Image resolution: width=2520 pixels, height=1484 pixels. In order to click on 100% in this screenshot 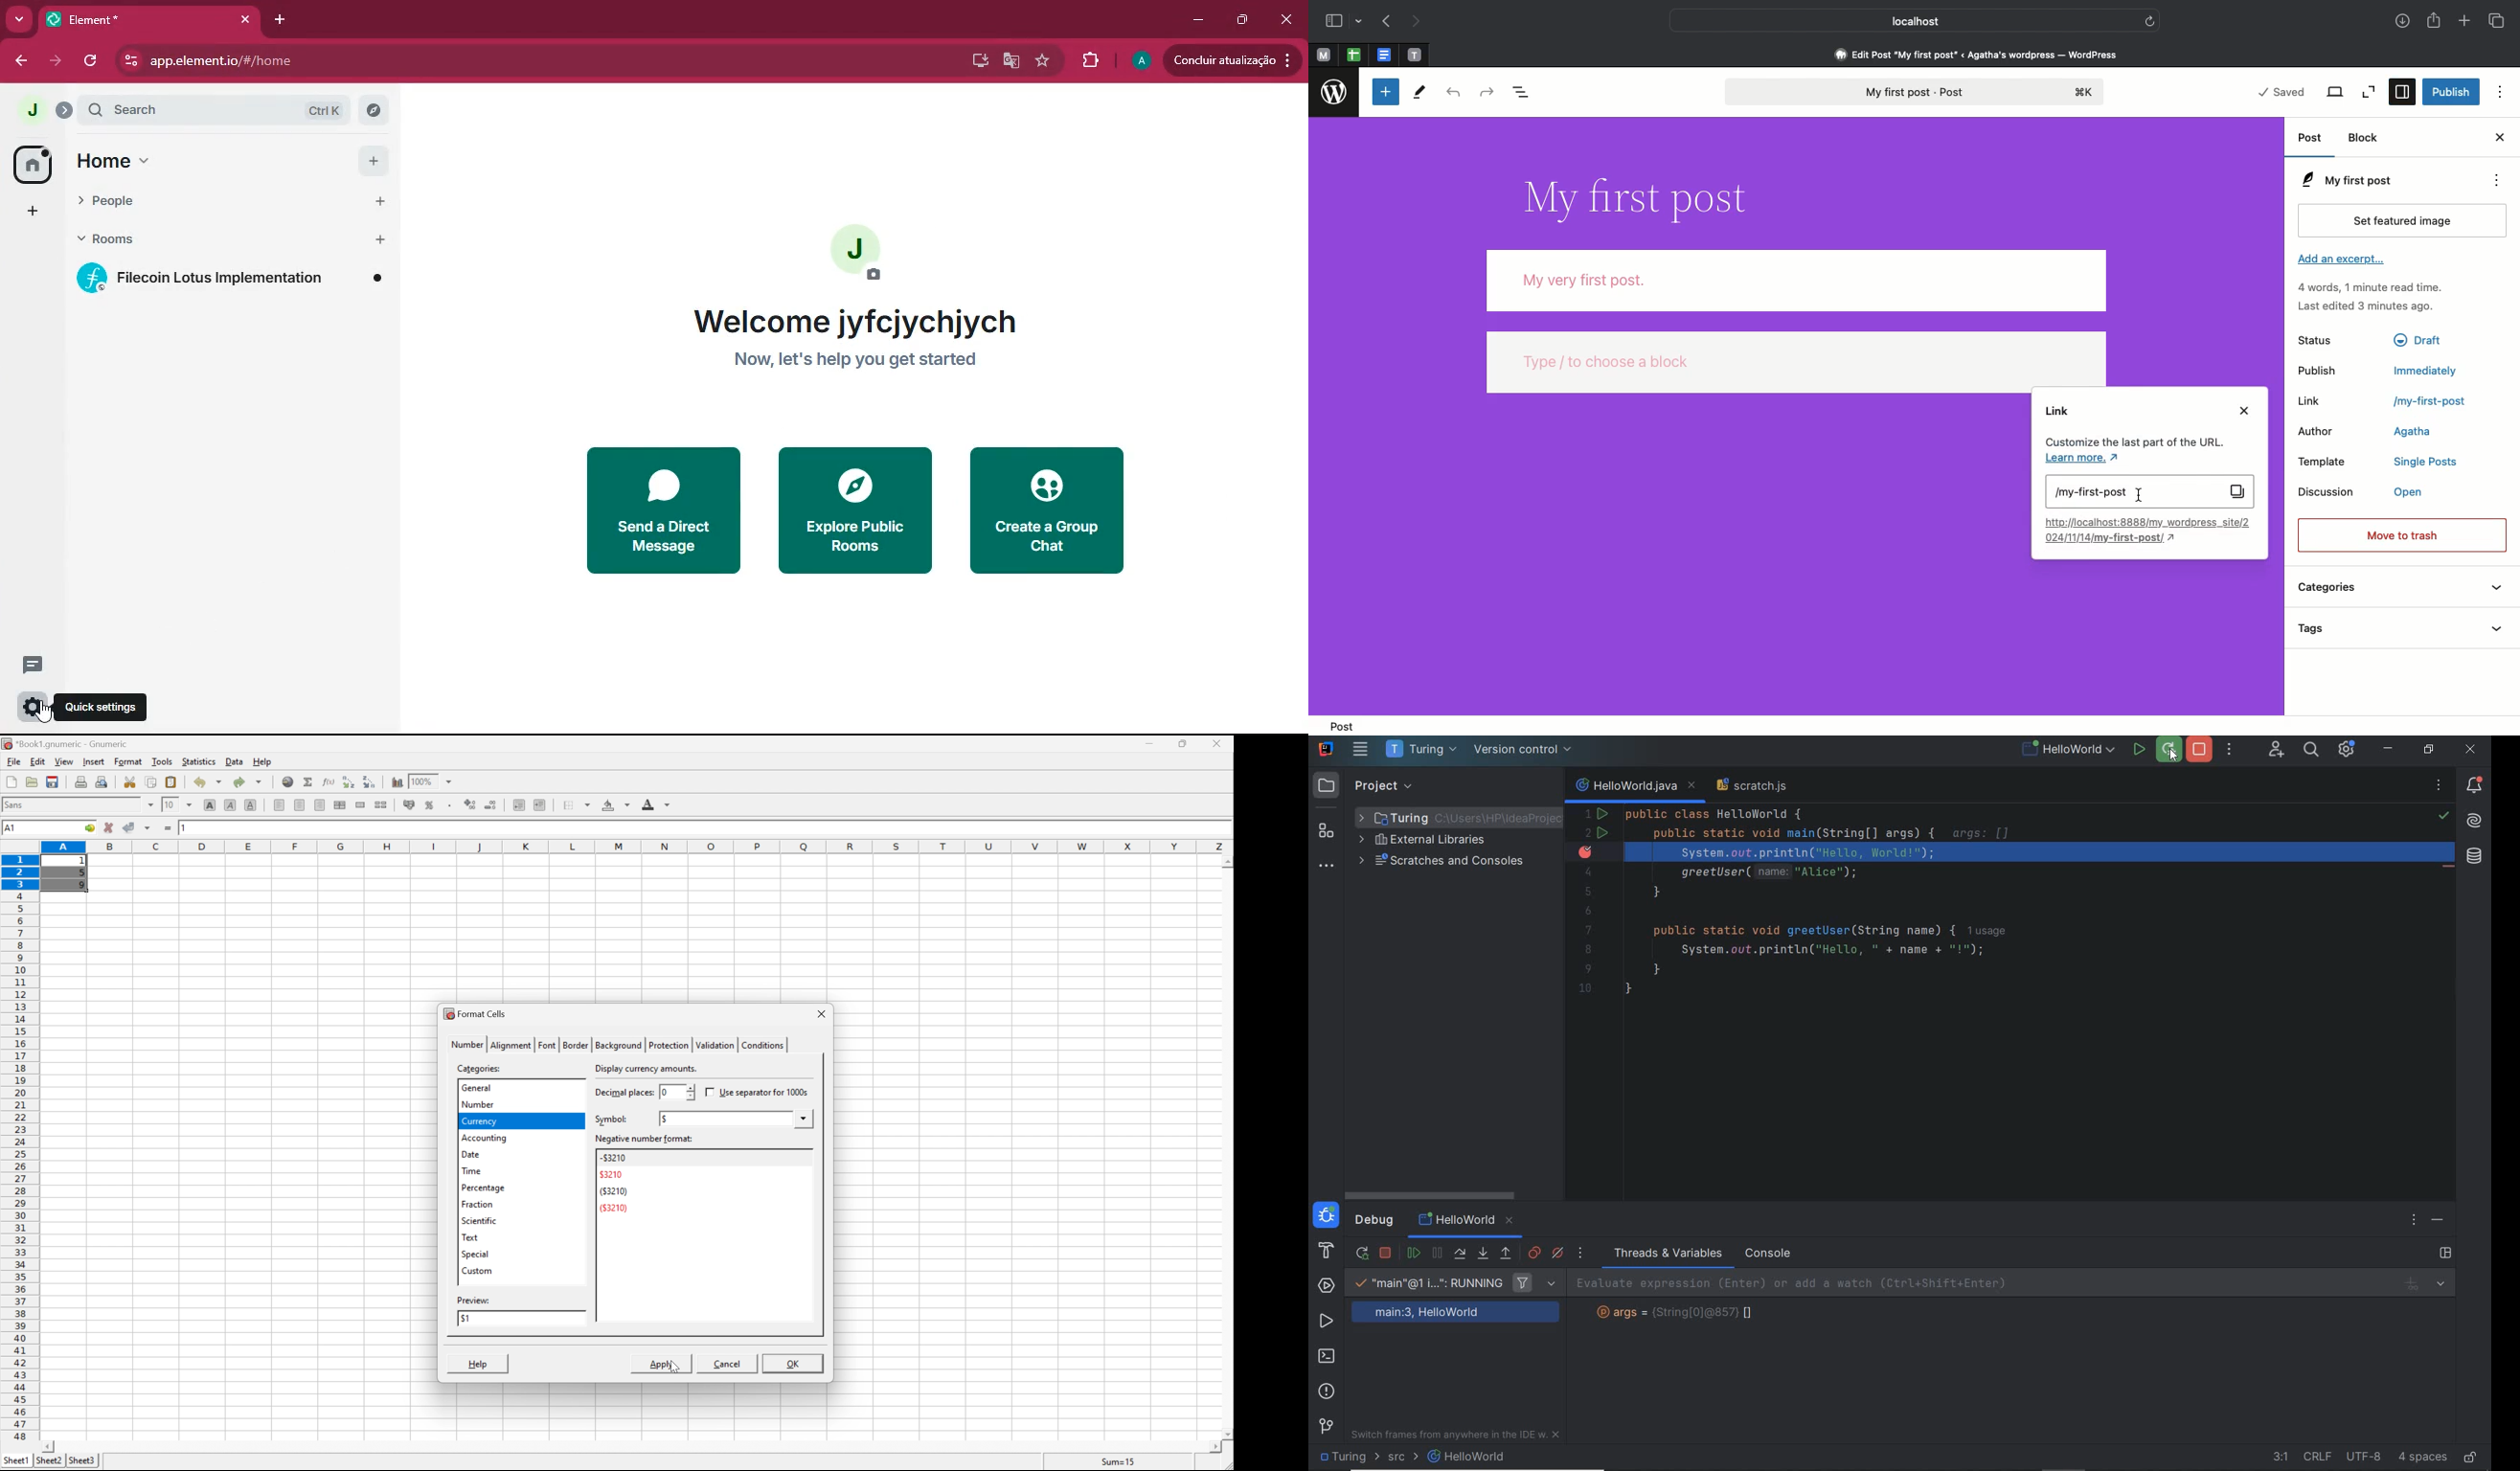, I will do `click(421, 781)`.